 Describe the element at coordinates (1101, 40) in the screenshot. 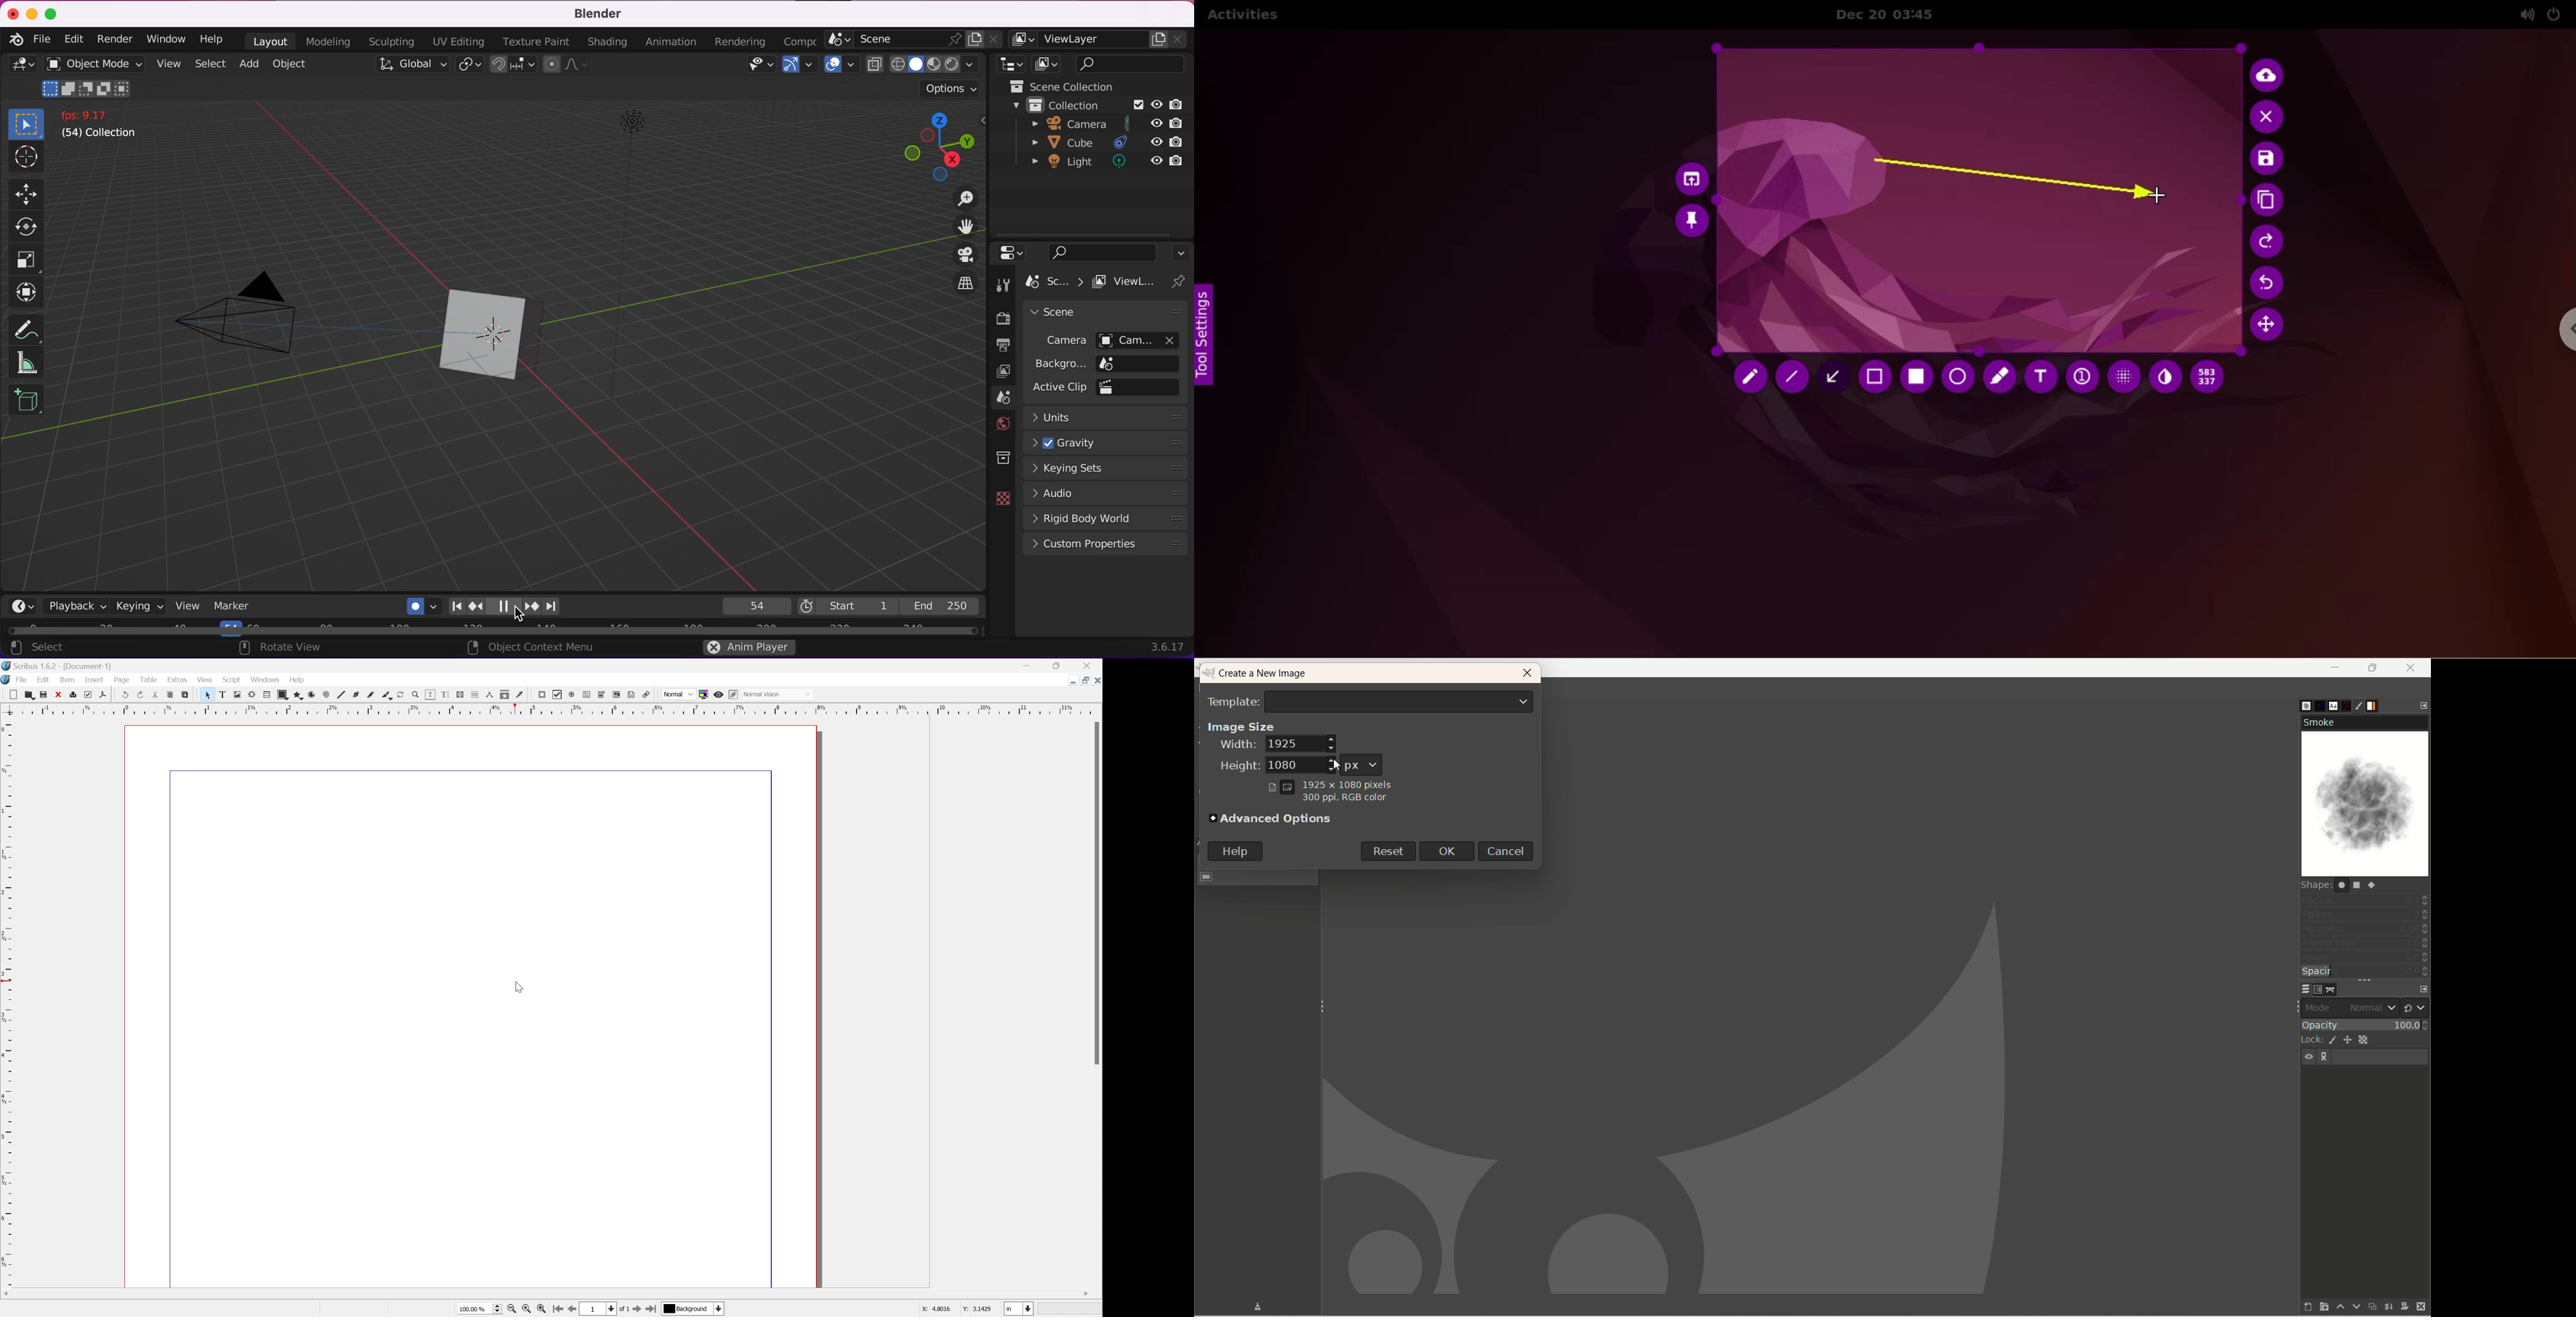

I see `viewlayer` at that location.